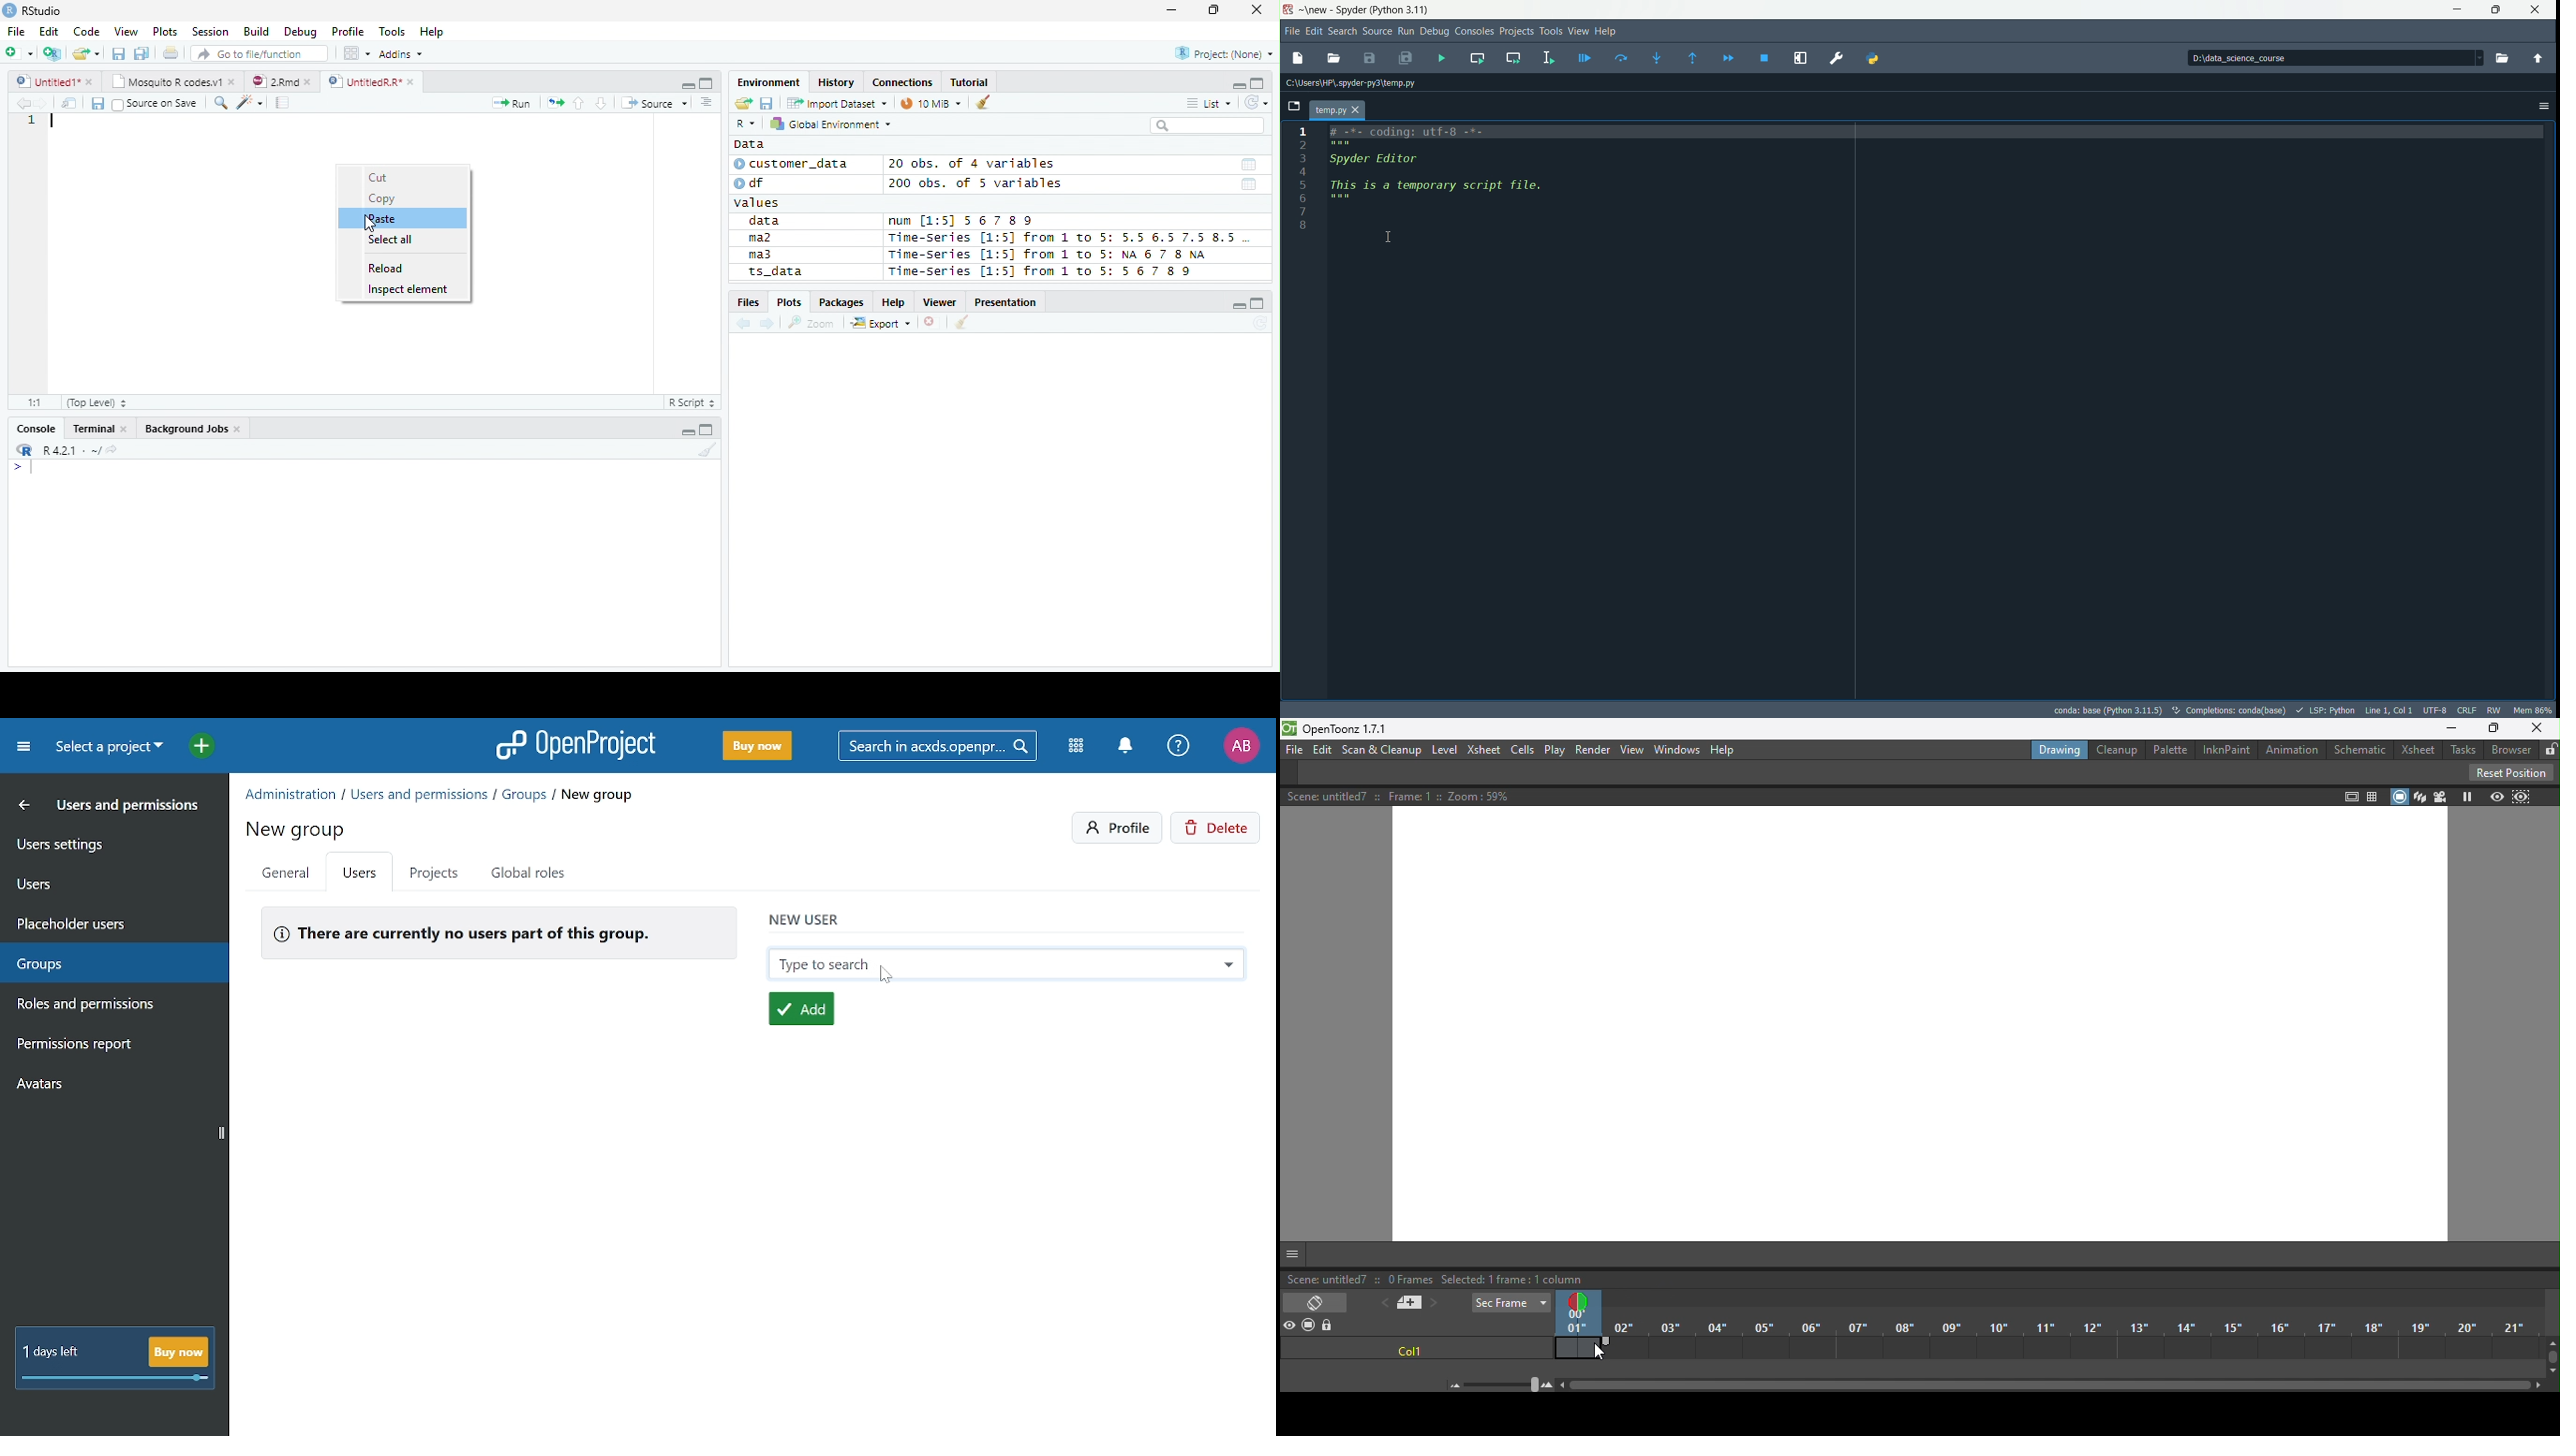 The image size is (2576, 1456). I want to click on cursor, so click(881, 977).